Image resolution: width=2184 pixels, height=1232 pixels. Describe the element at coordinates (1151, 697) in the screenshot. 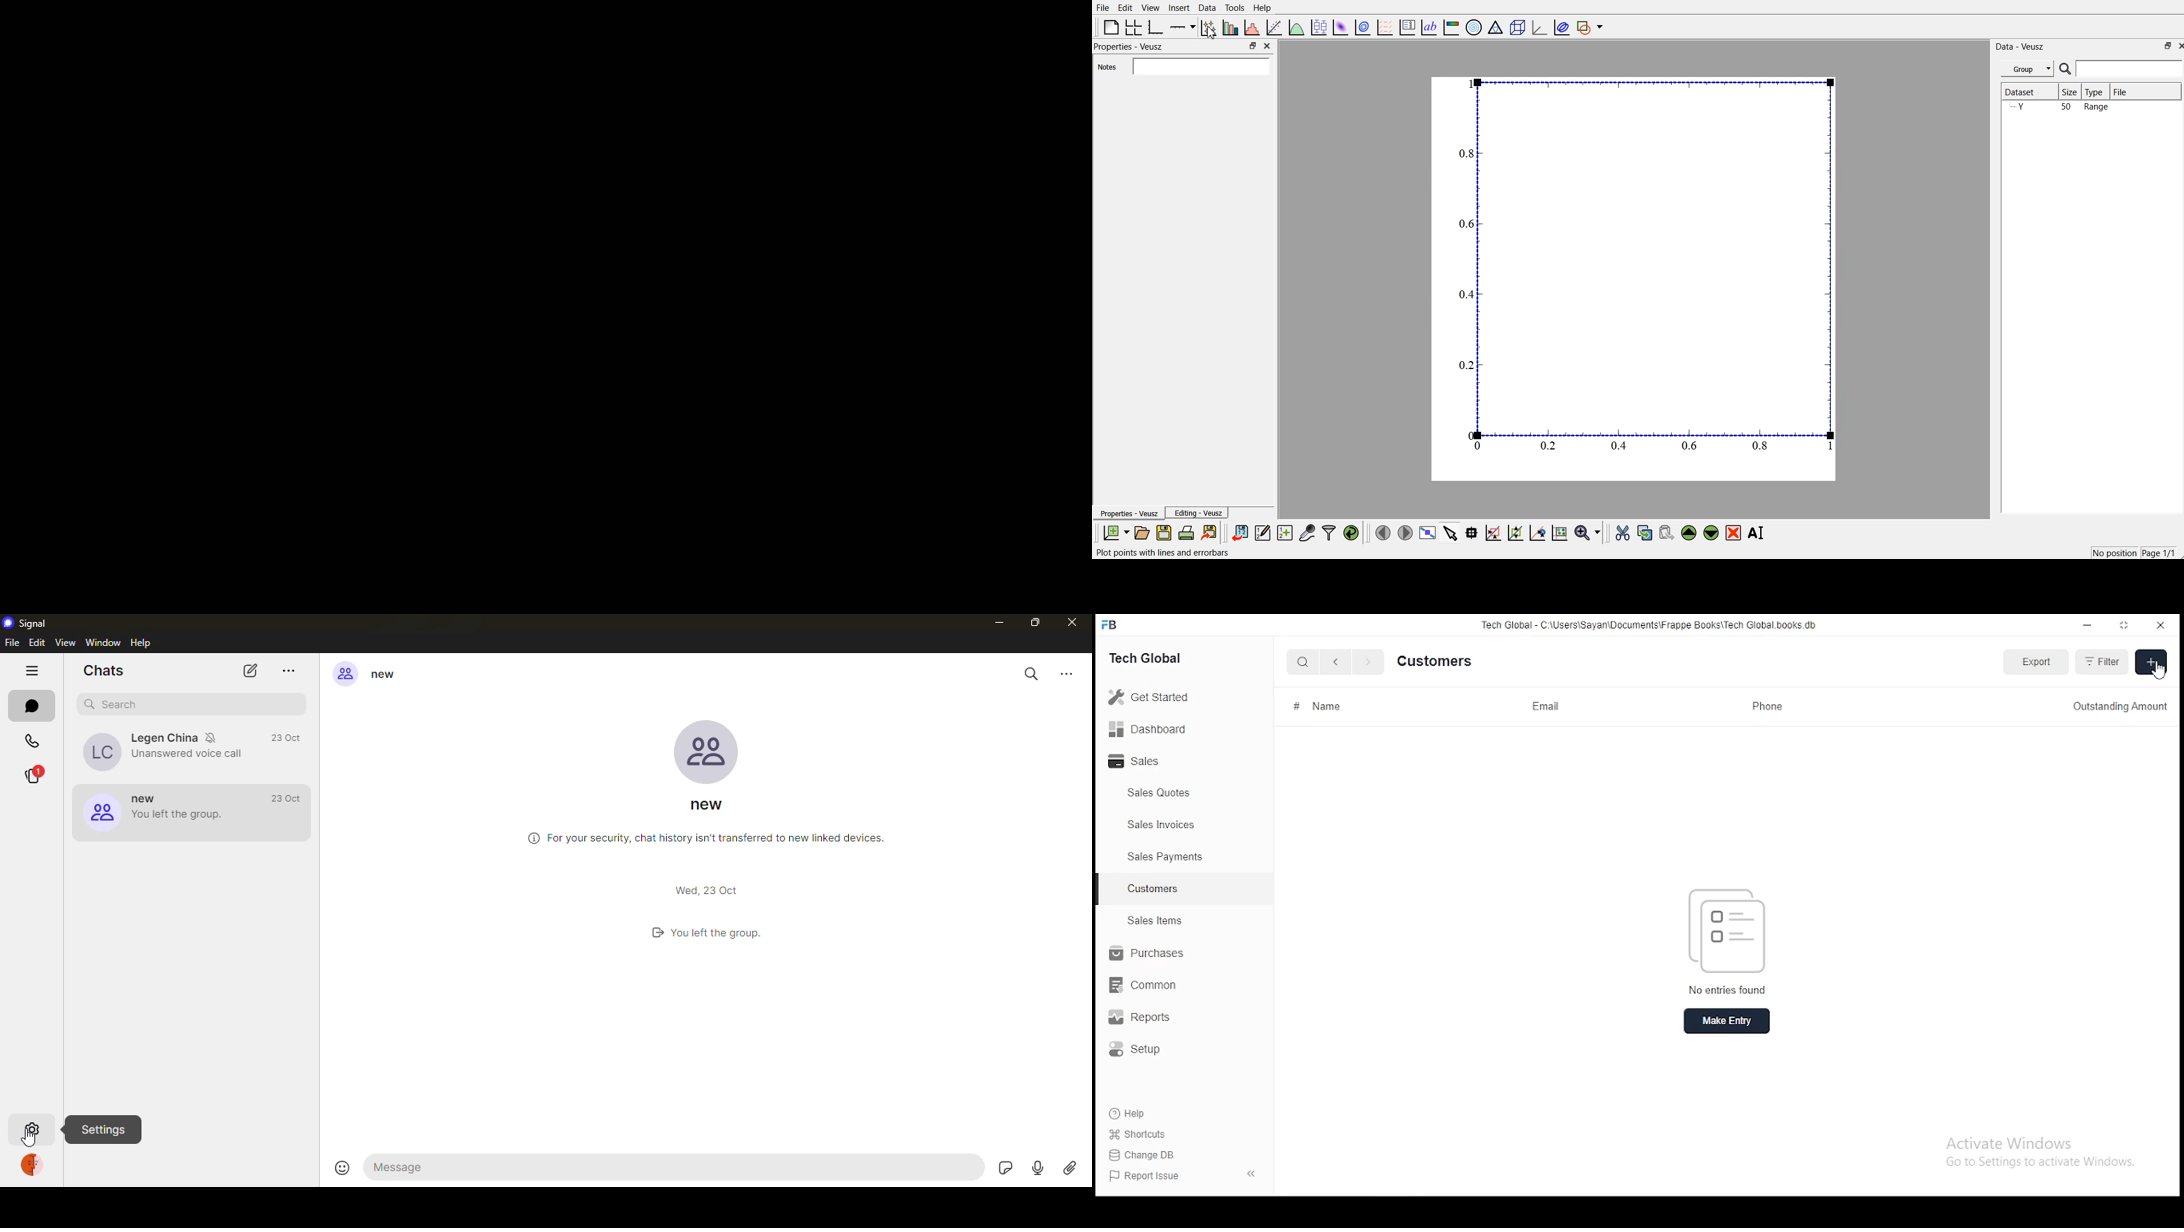

I see `get started` at that location.